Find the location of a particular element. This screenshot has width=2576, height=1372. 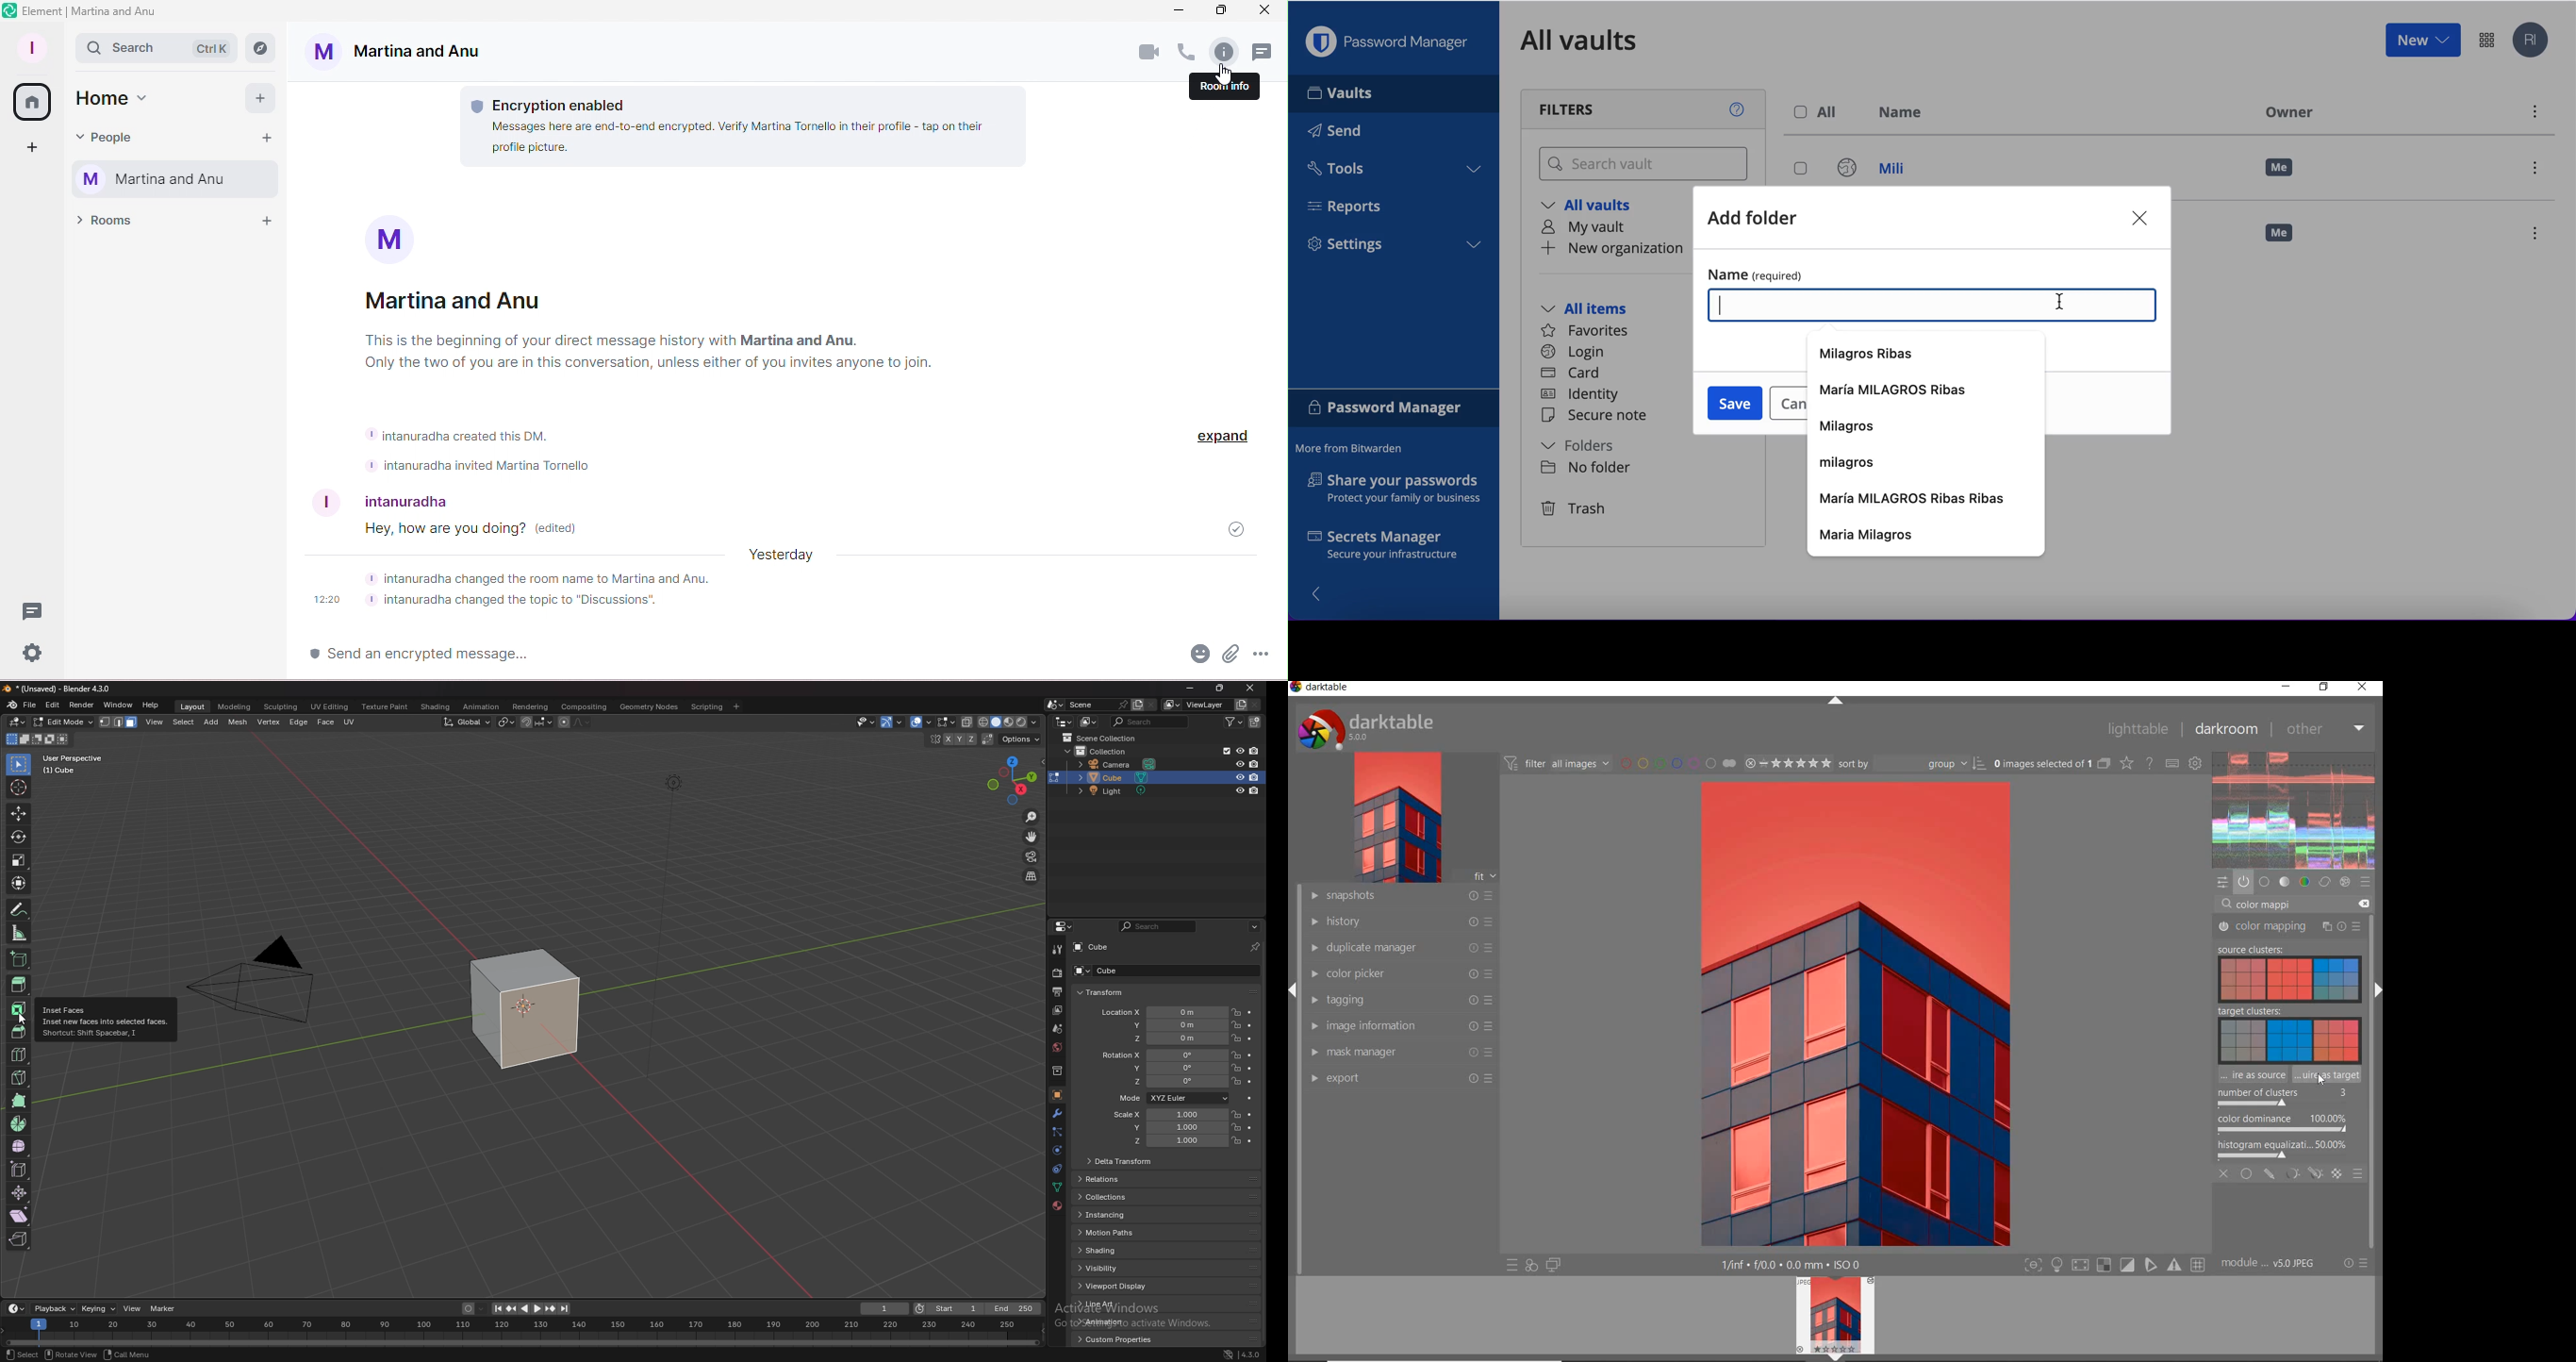

mesh is located at coordinates (238, 723).